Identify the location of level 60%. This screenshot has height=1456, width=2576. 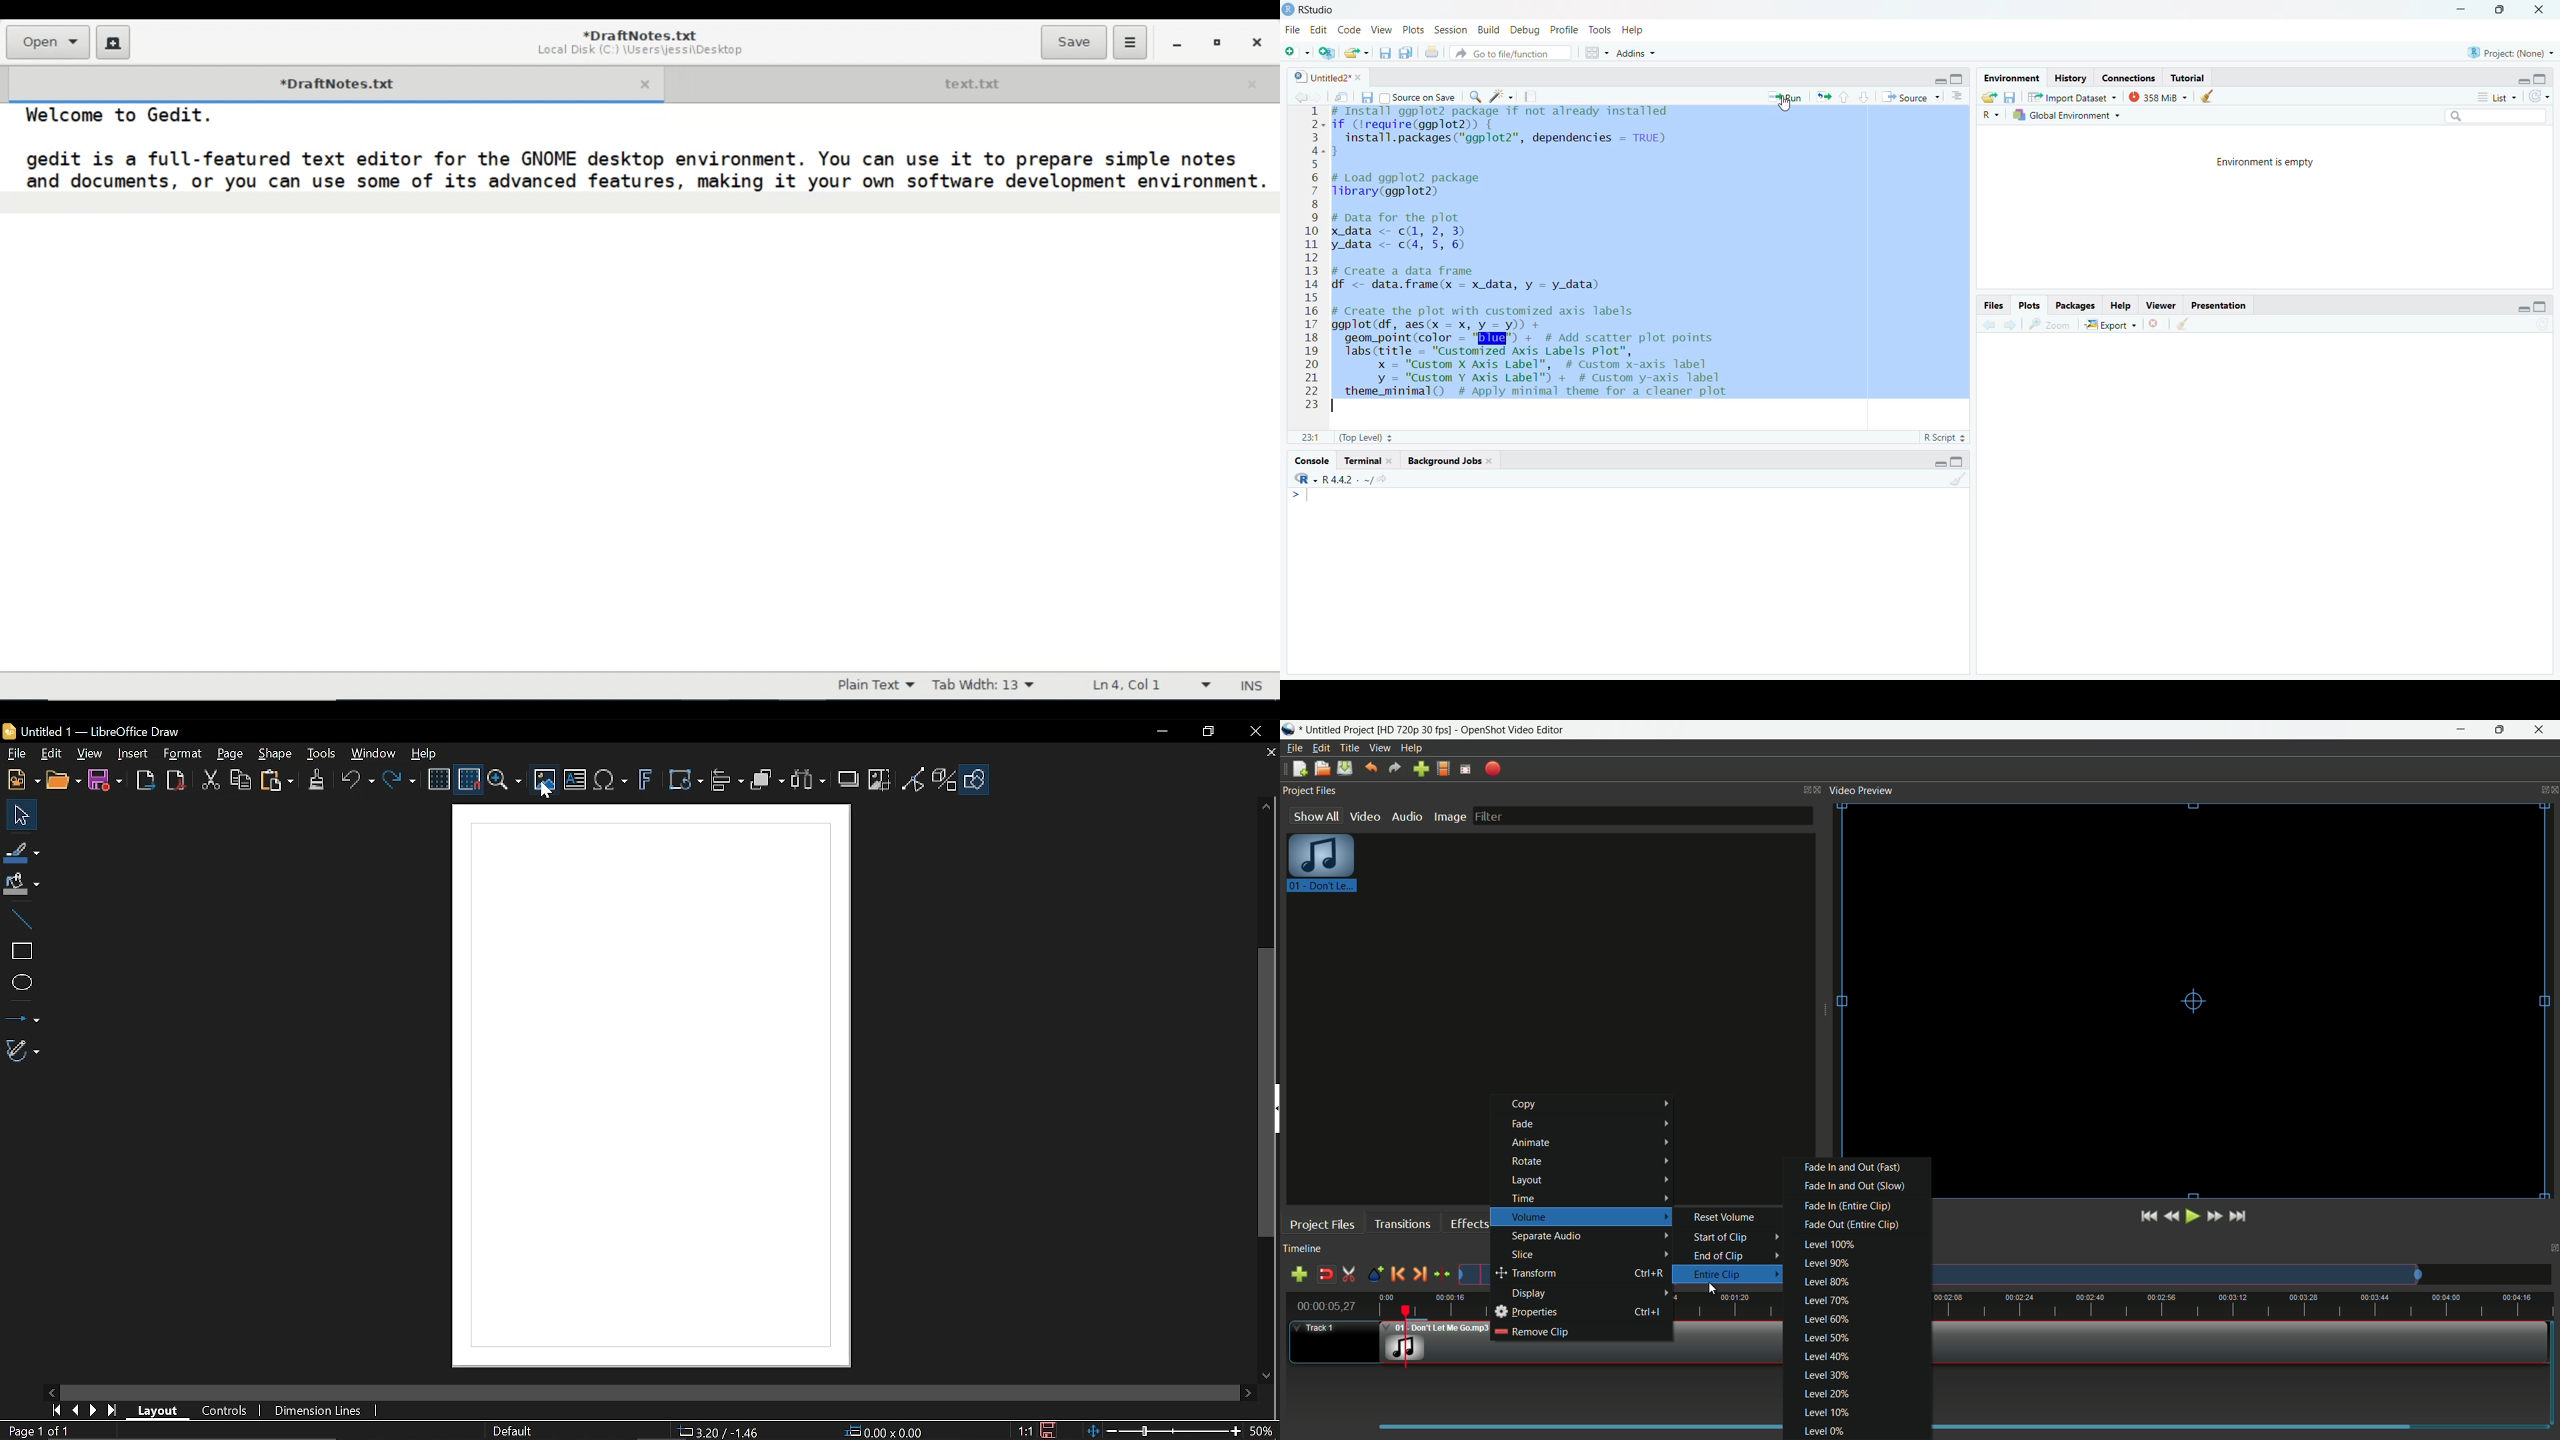
(1825, 1321).